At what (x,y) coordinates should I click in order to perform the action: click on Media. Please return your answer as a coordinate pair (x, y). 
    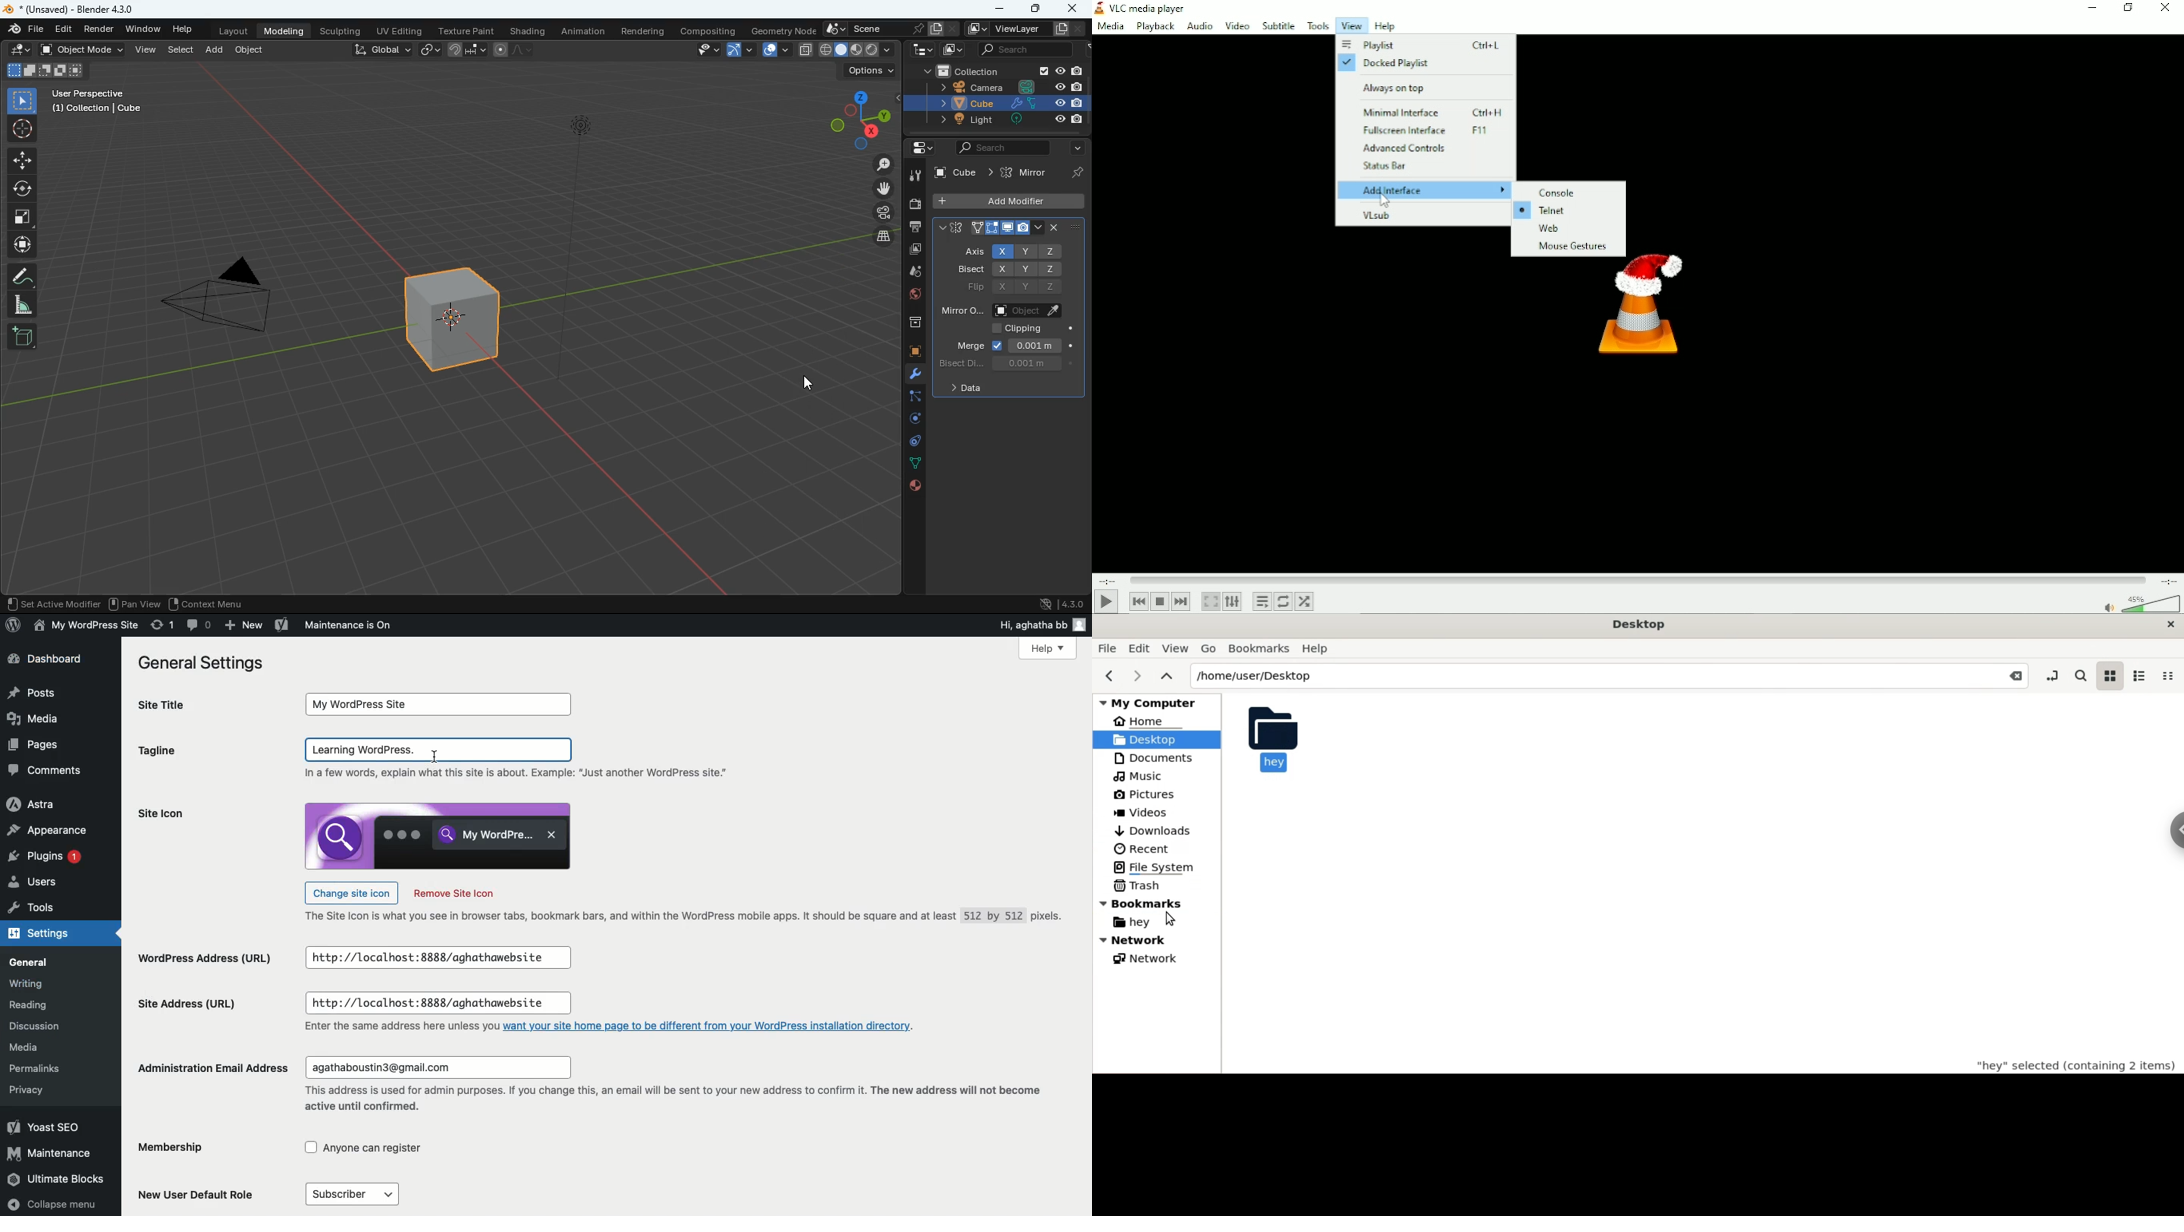
    Looking at the image, I should click on (28, 1048).